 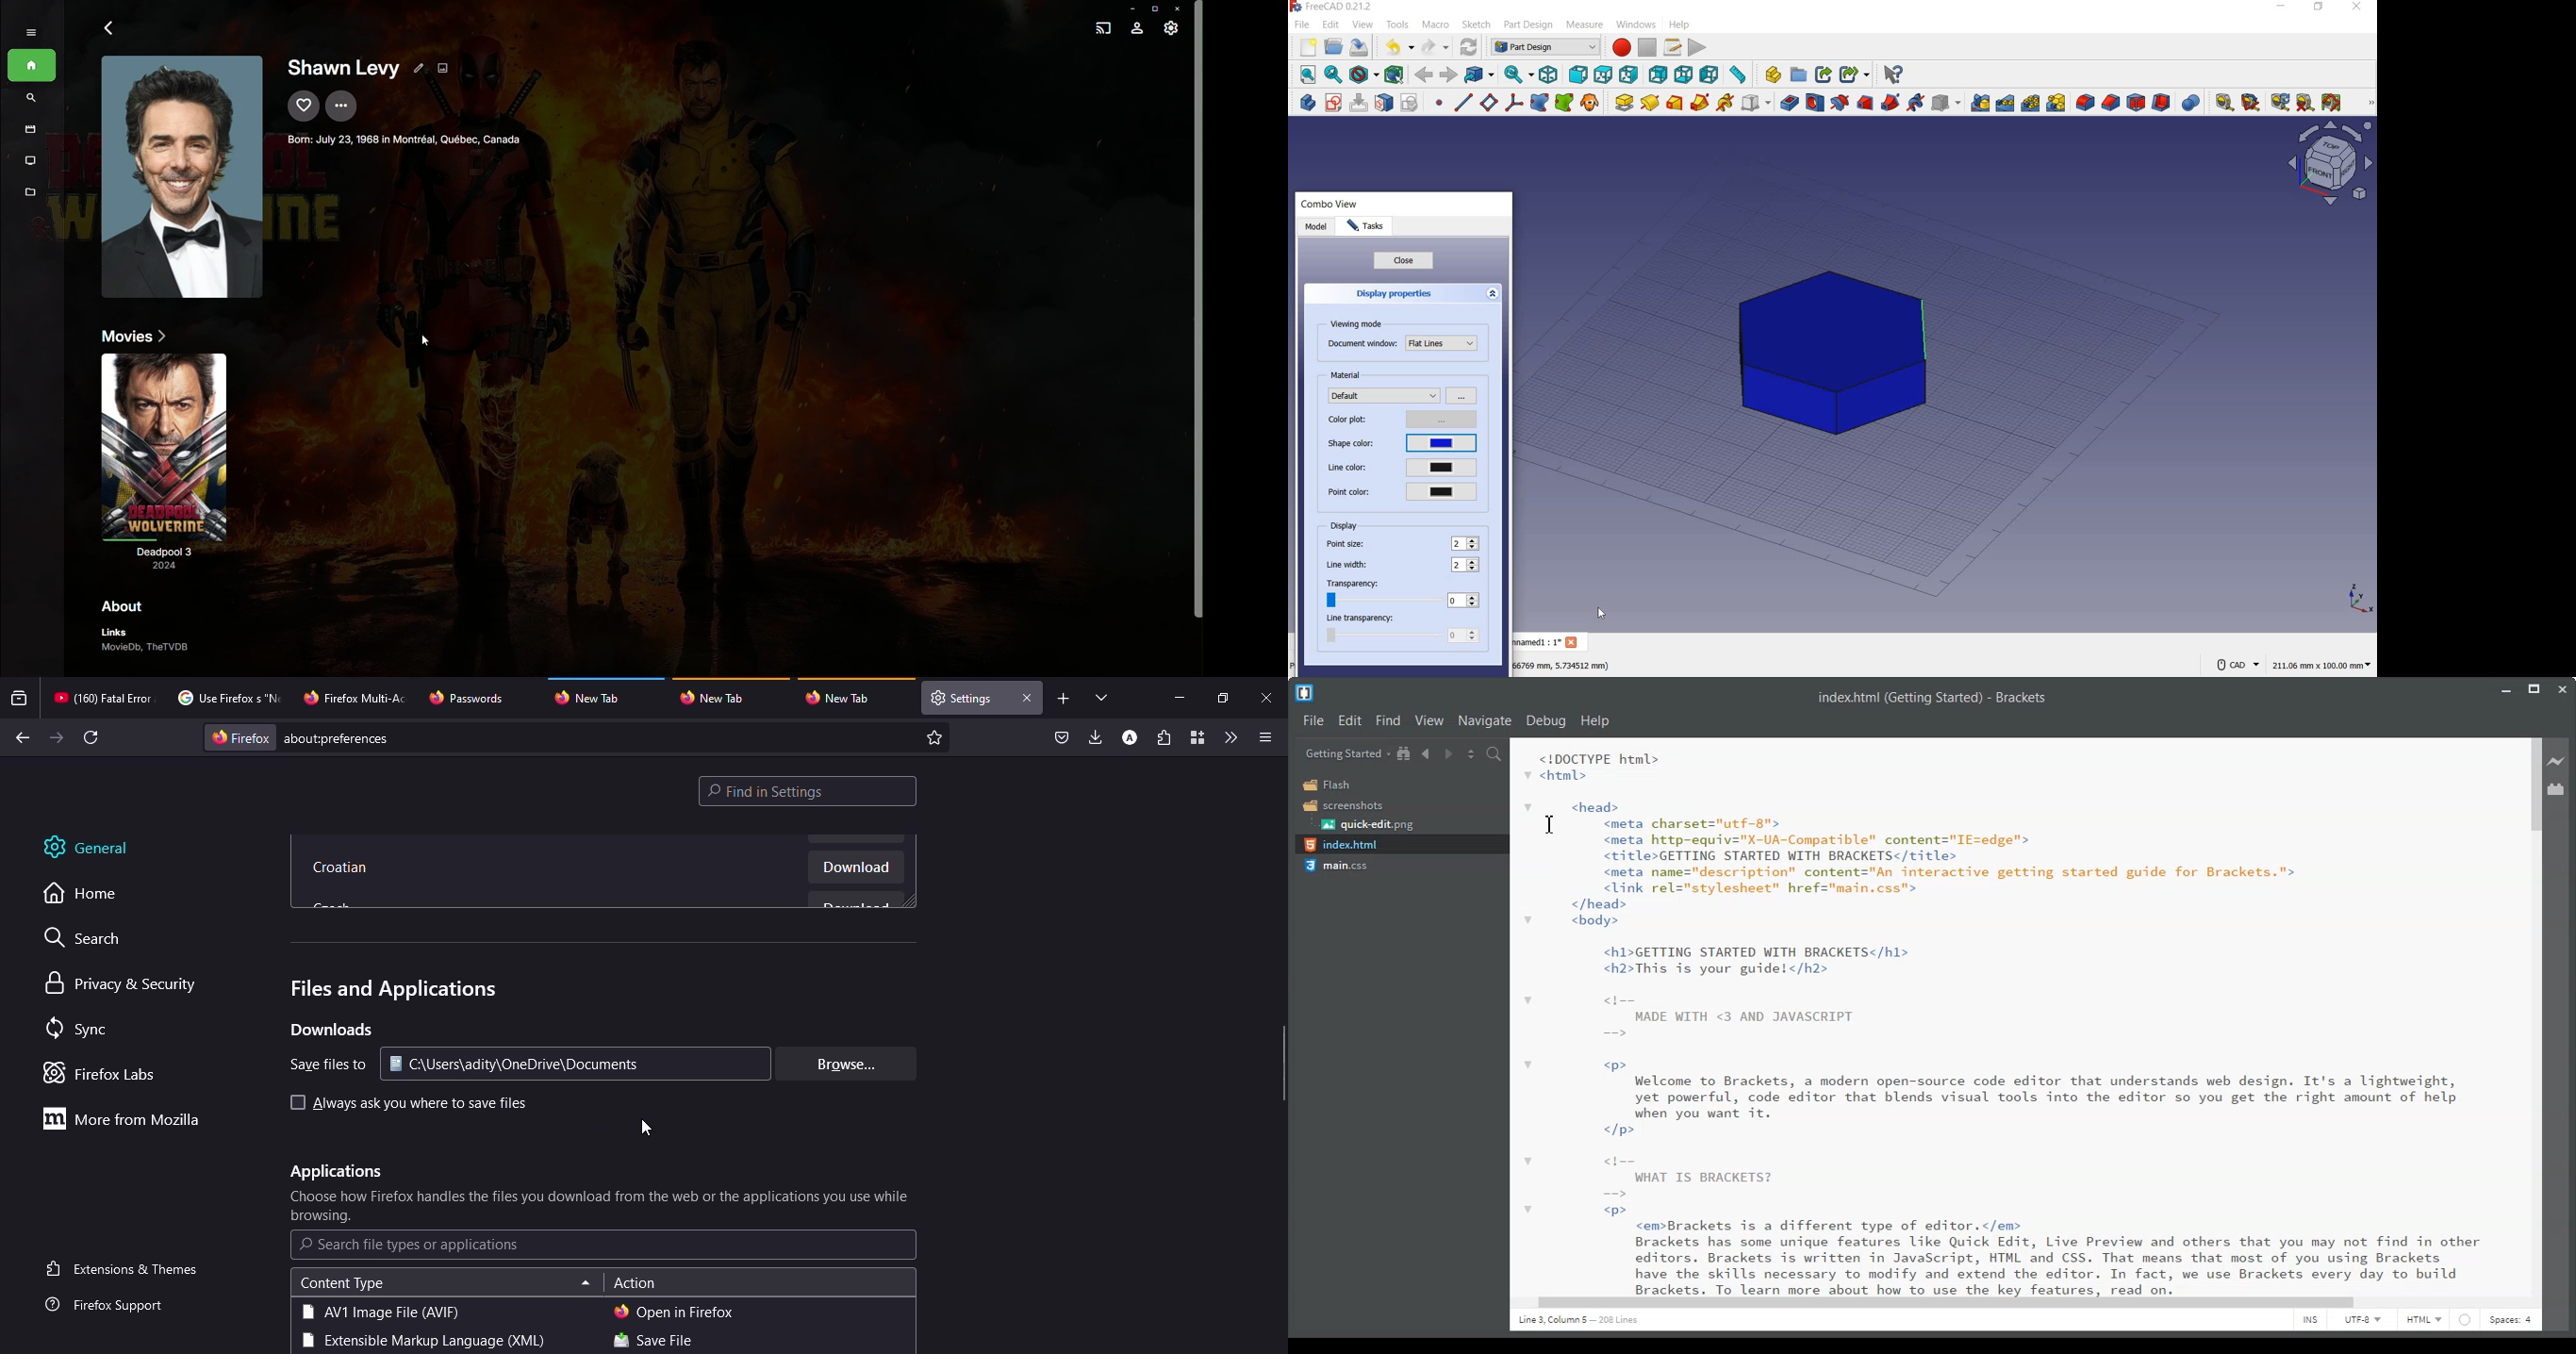 I want to click on tab, so click(x=843, y=698).